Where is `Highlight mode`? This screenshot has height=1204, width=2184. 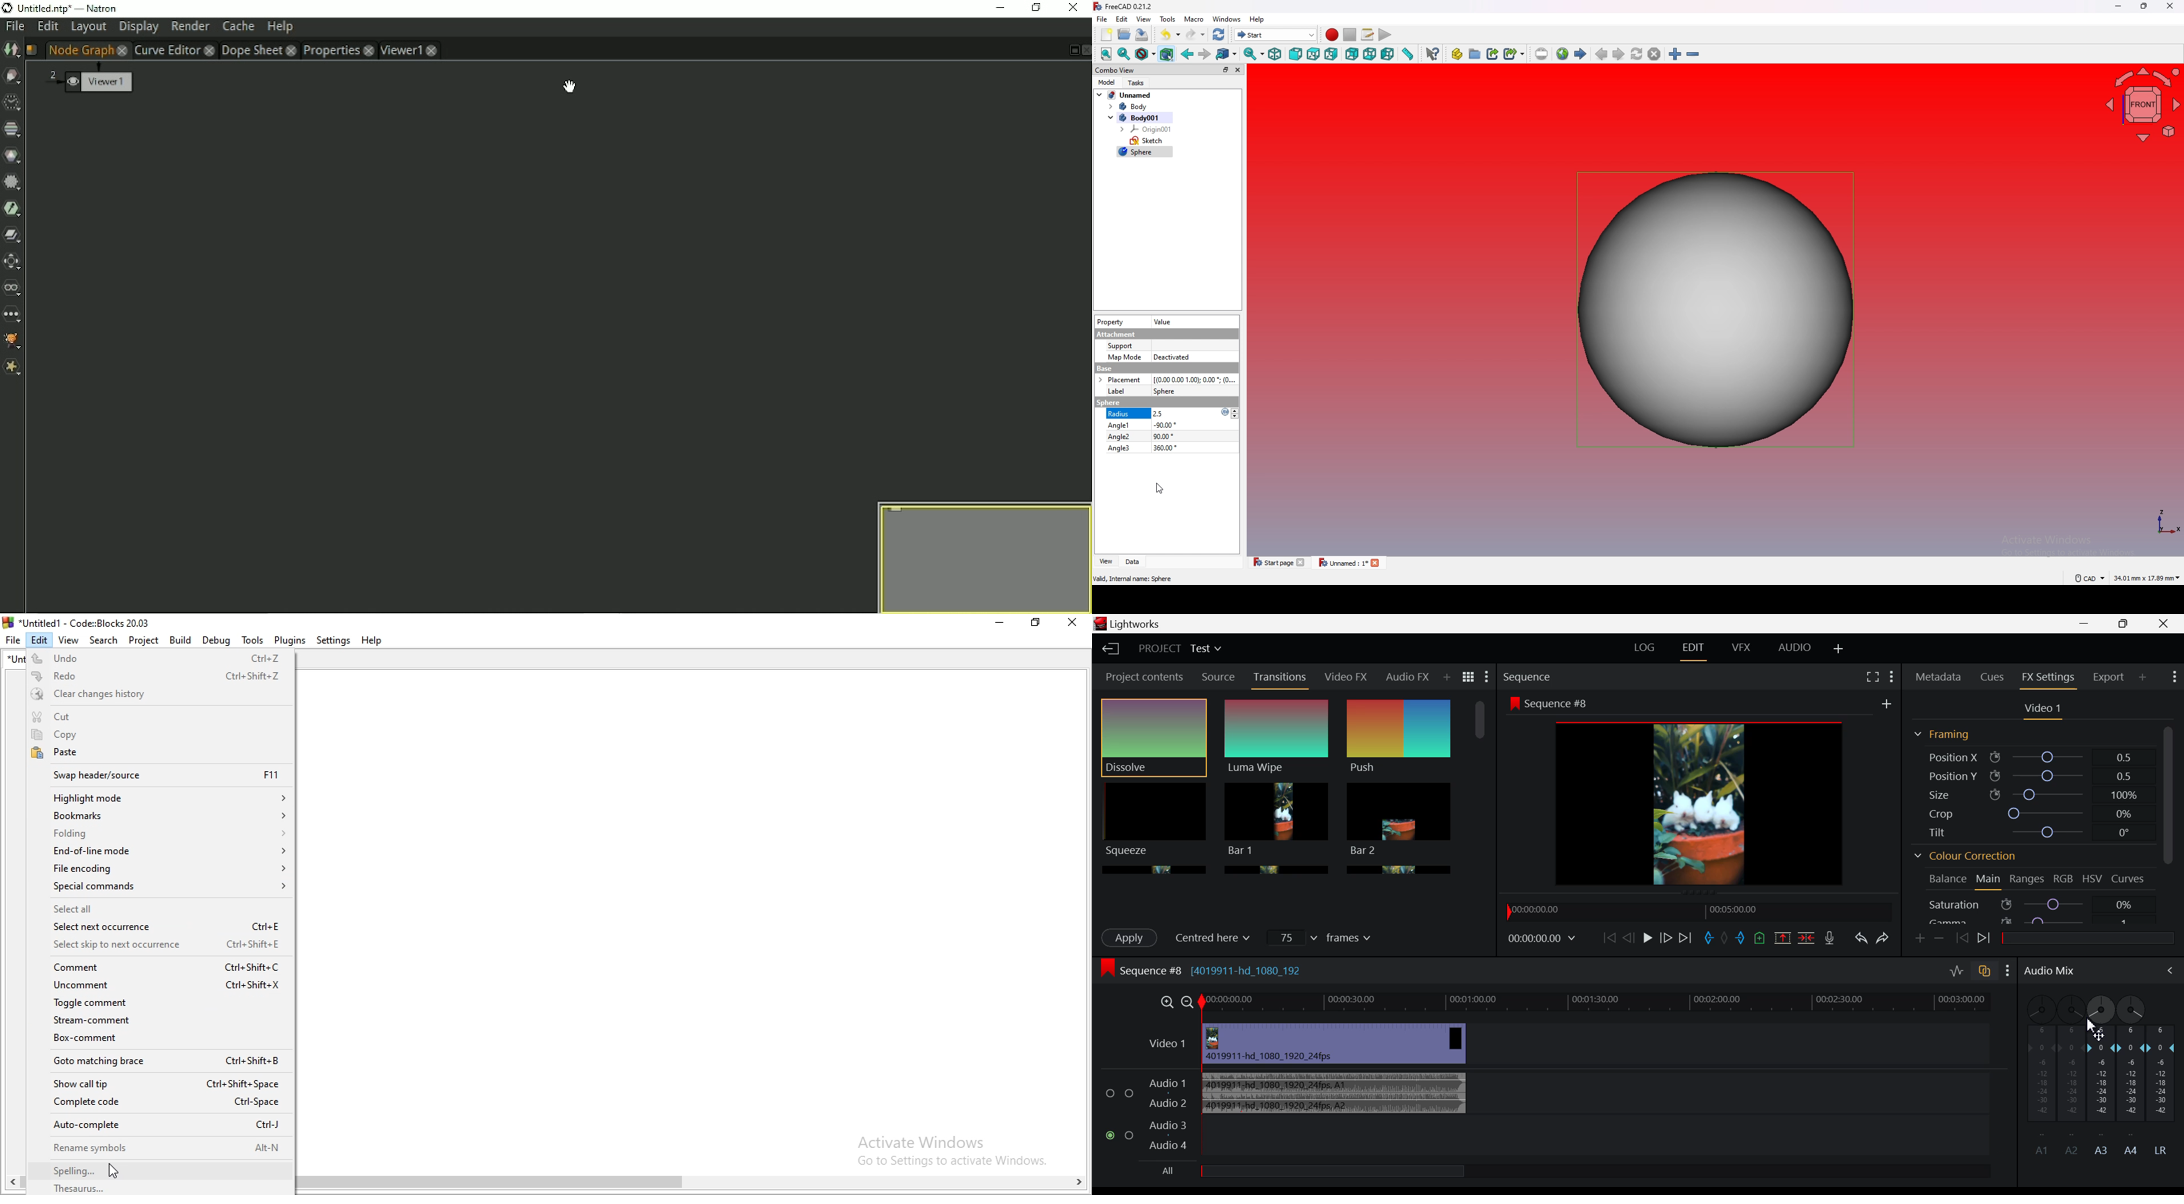 Highlight mode is located at coordinates (161, 798).